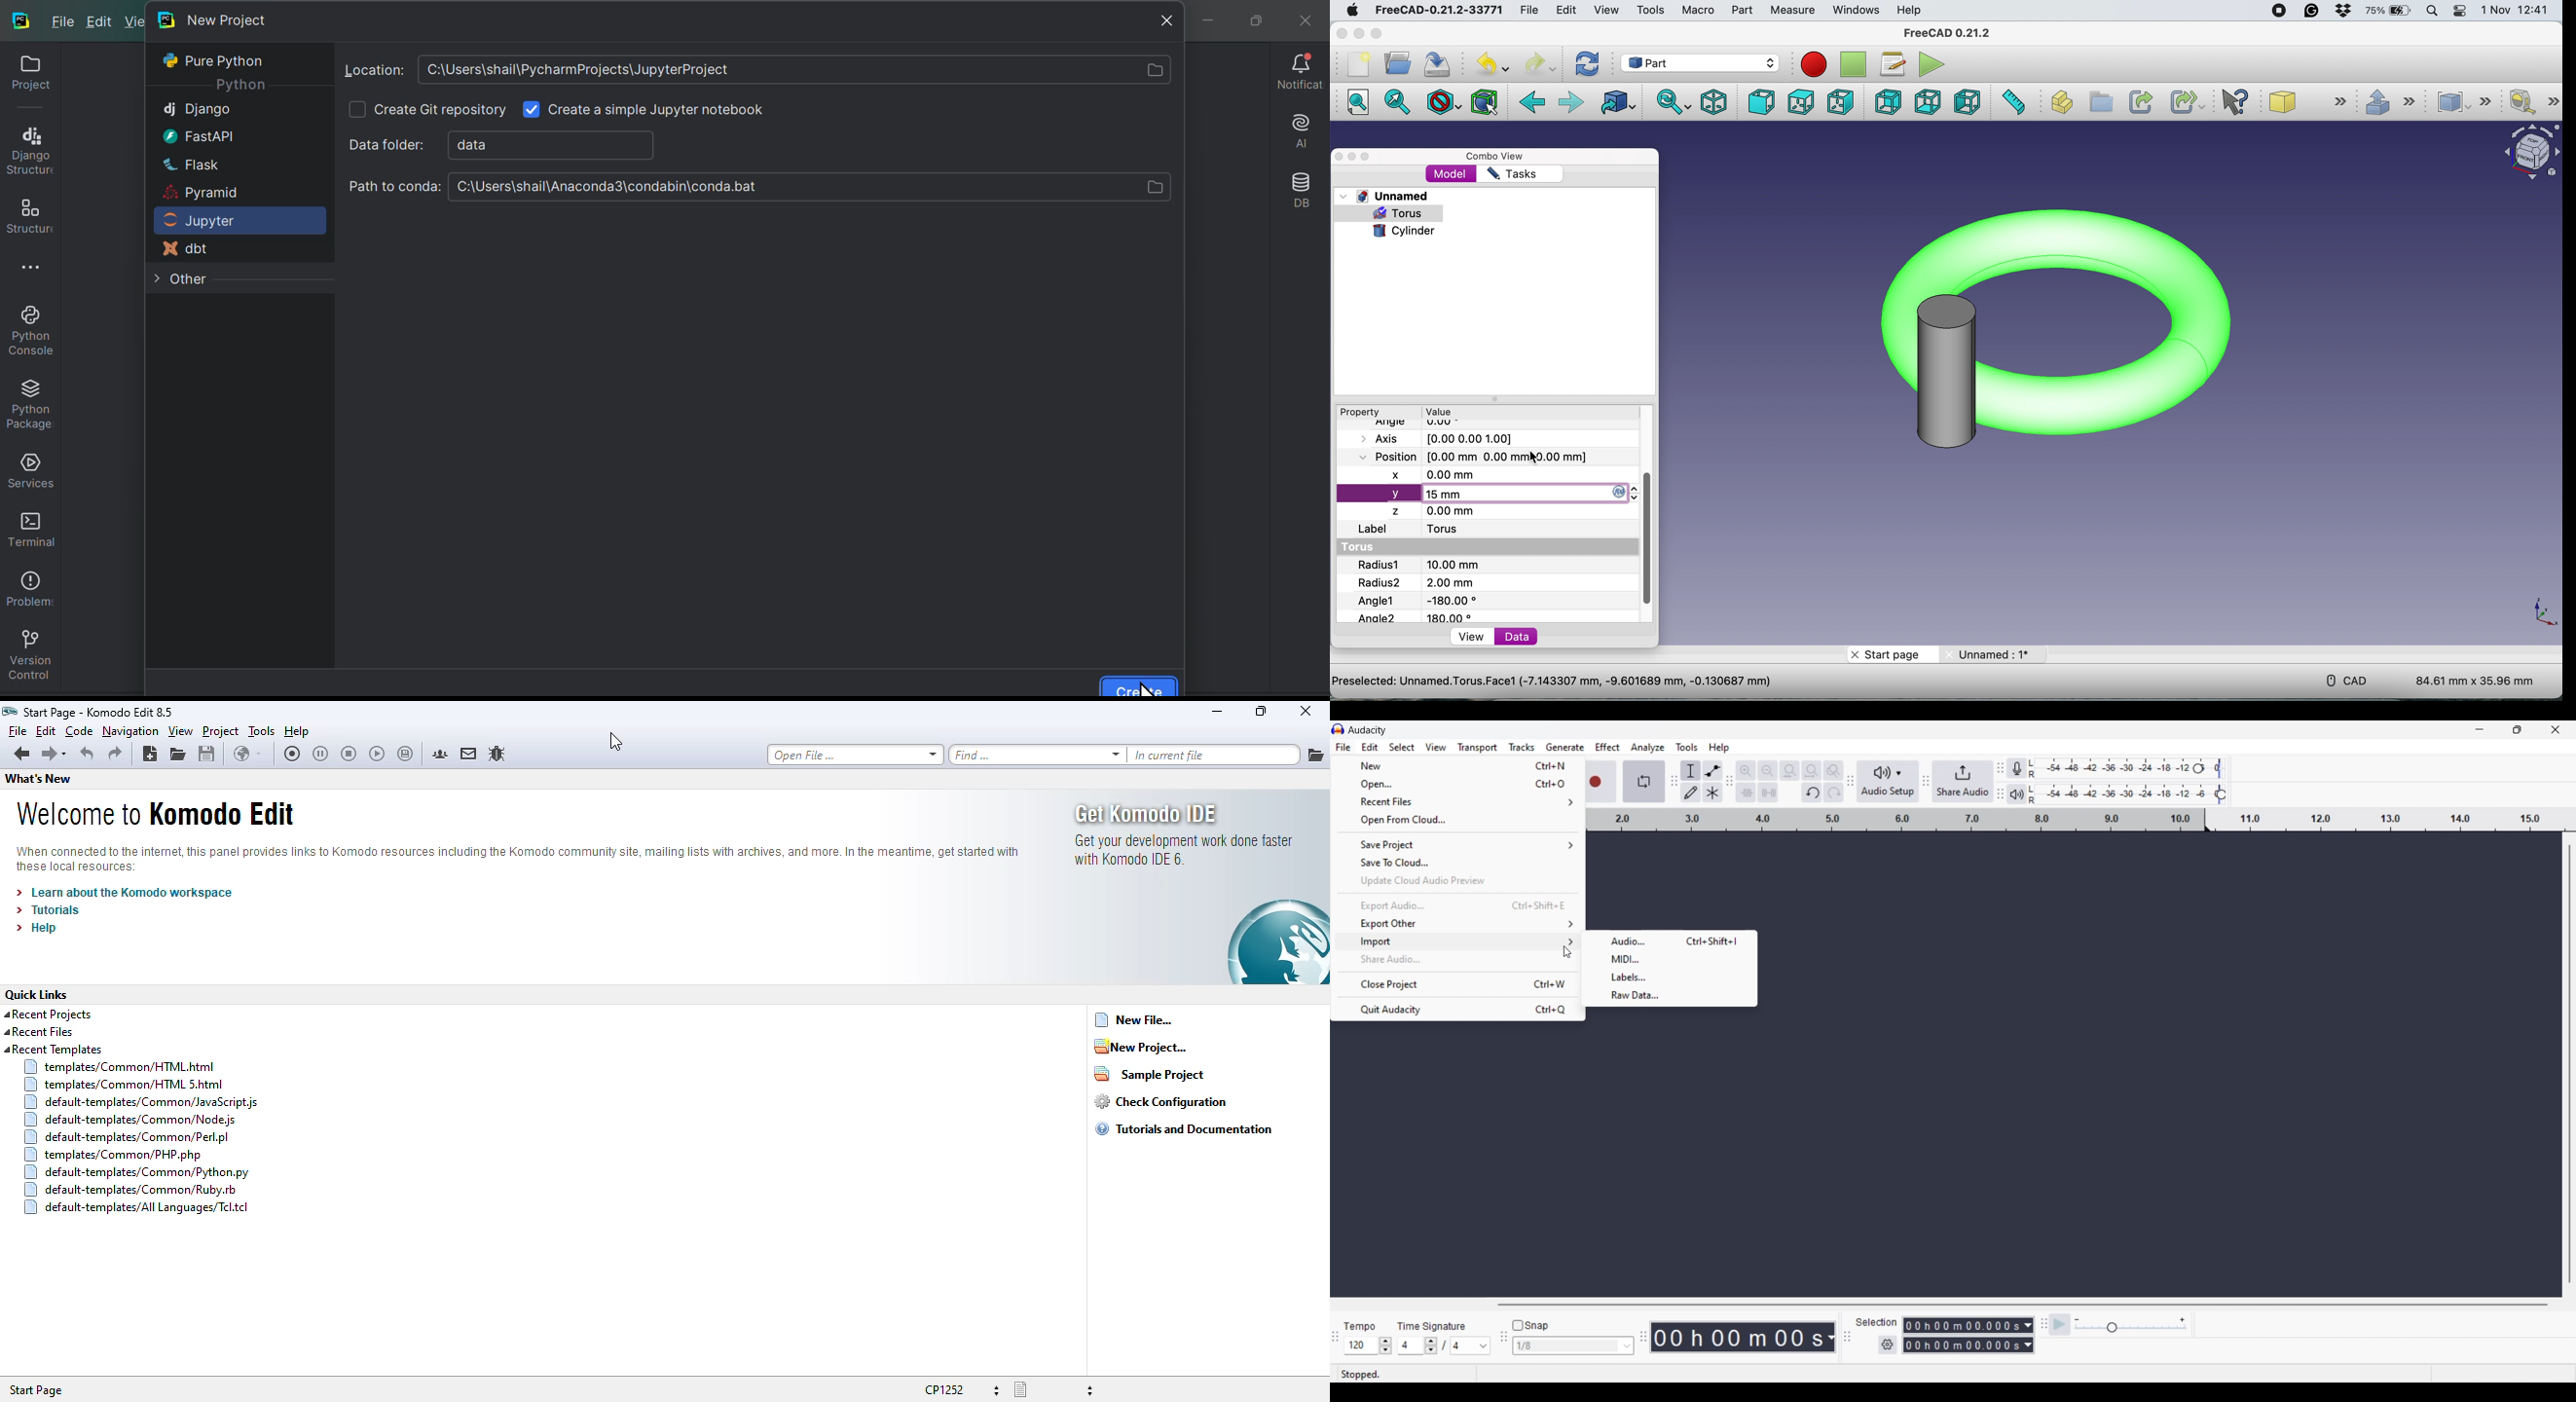 The image size is (2576, 1428). I want to click on create link, so click(2140, 101).